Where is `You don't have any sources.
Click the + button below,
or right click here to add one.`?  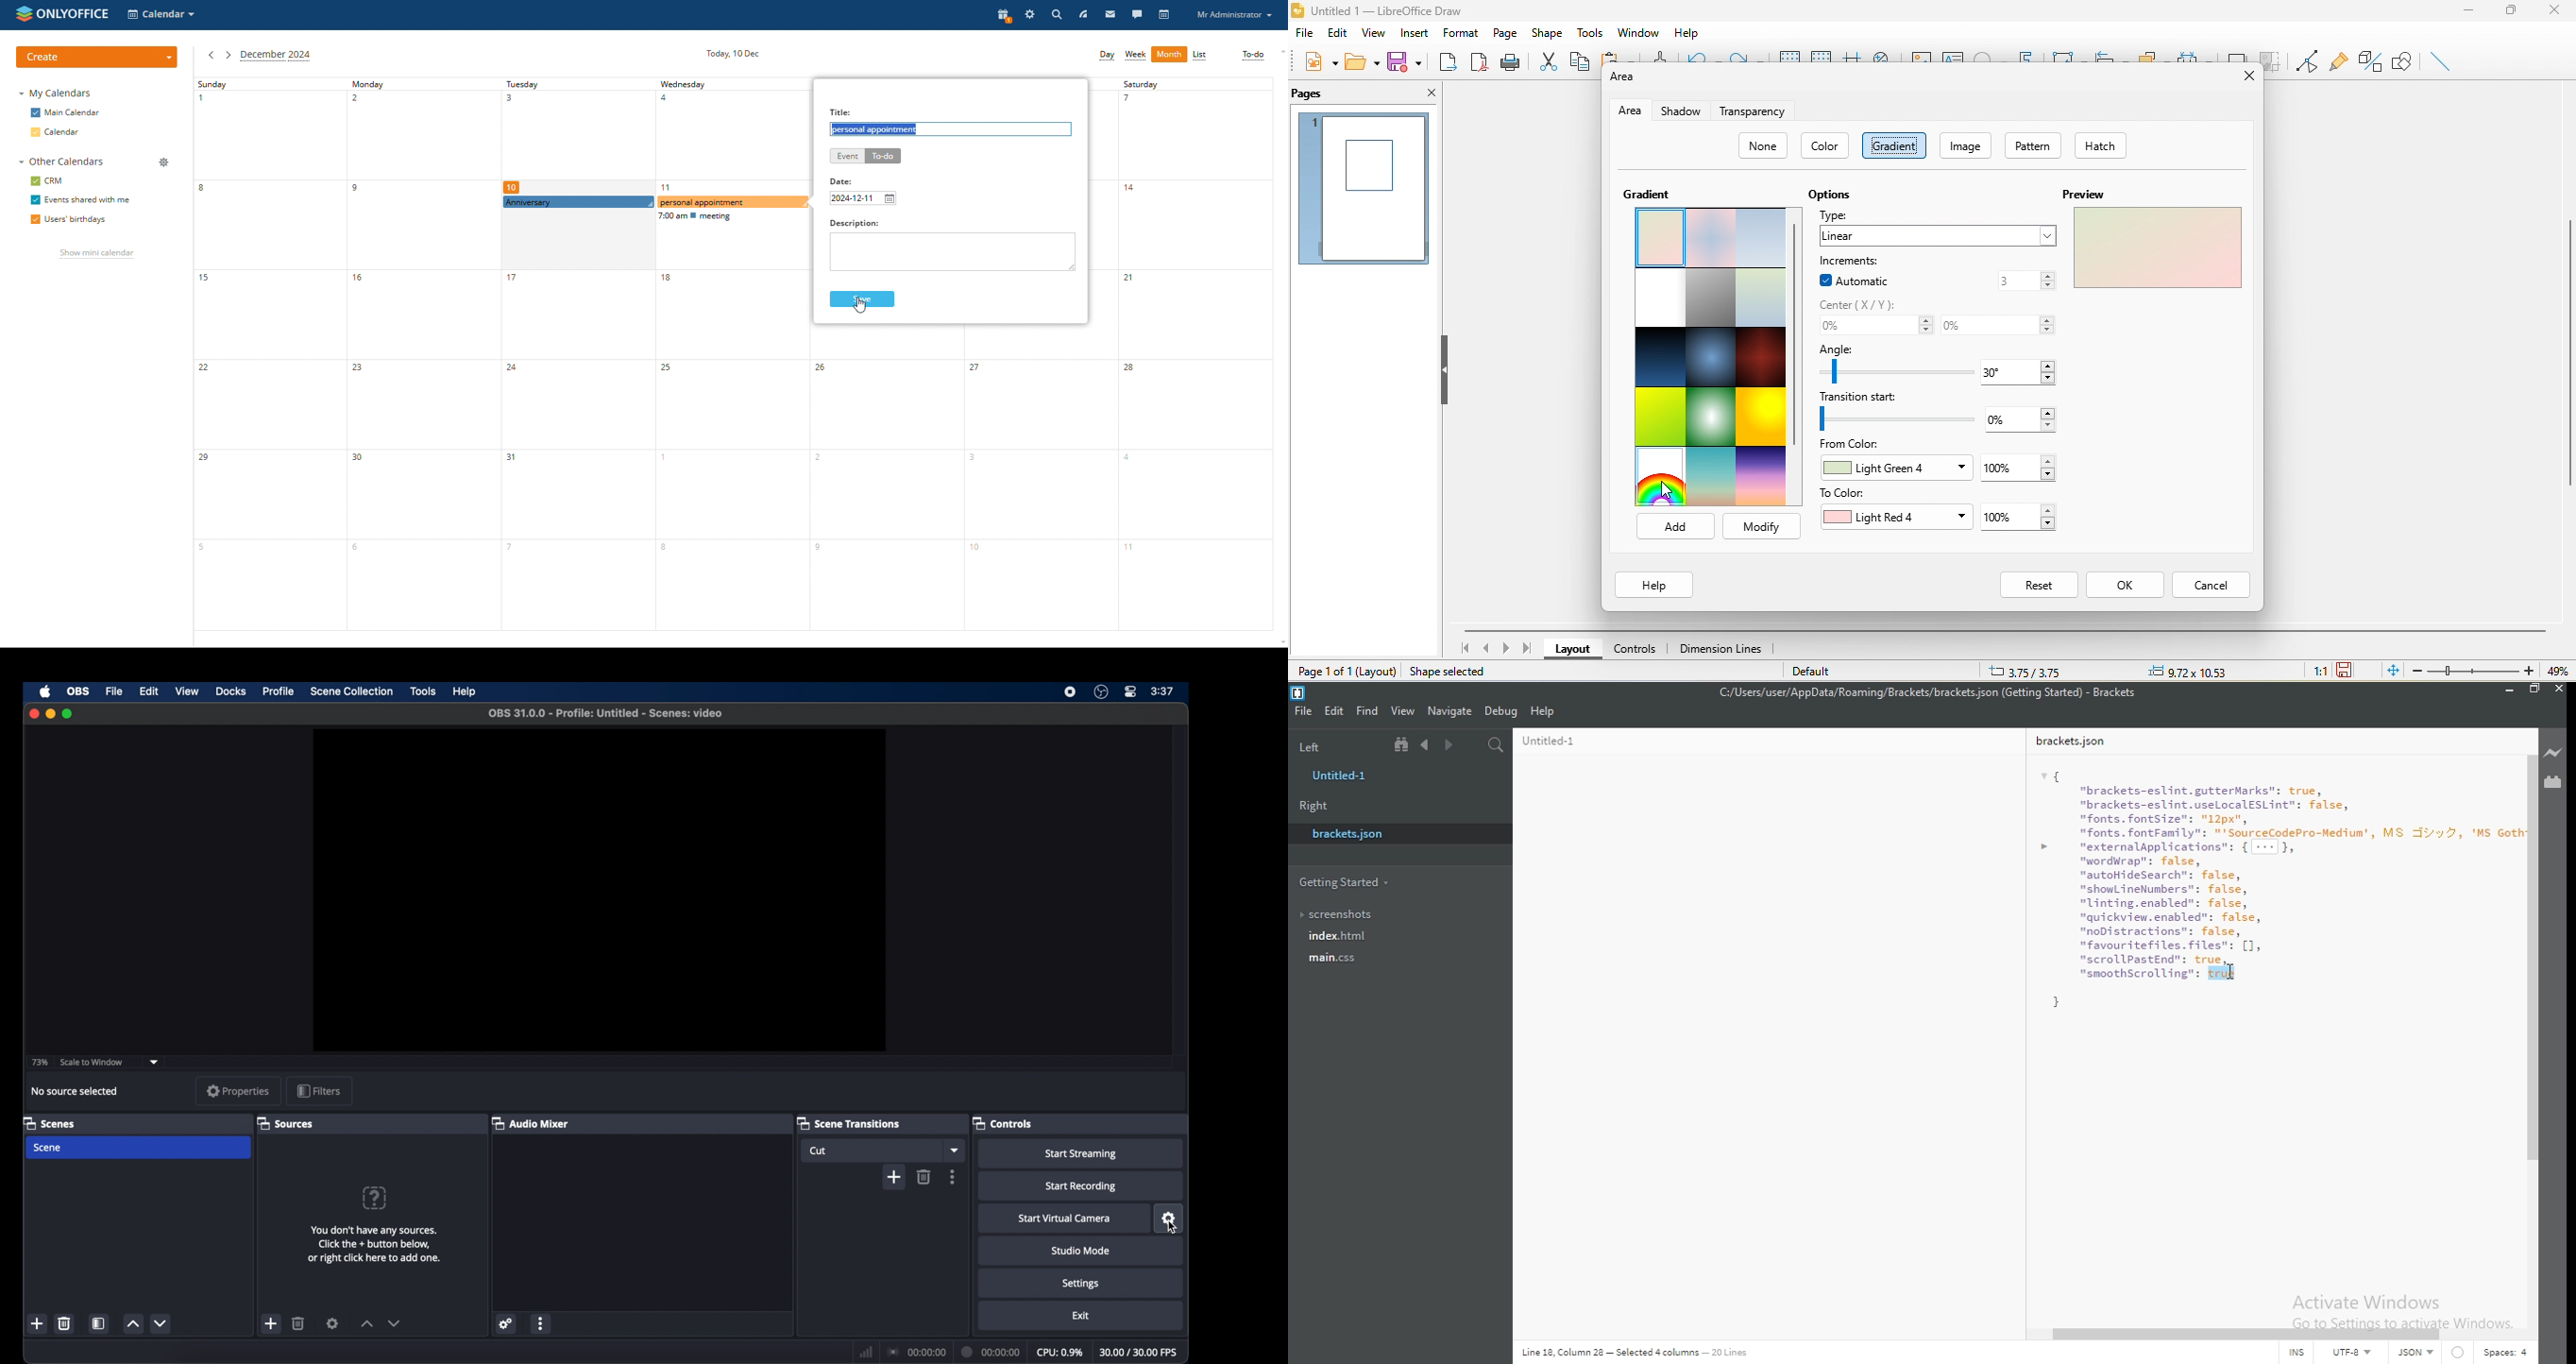
You don't have any sources.
Click the + button below,
or right click here to add one. is located at coordinates (376, 1250).